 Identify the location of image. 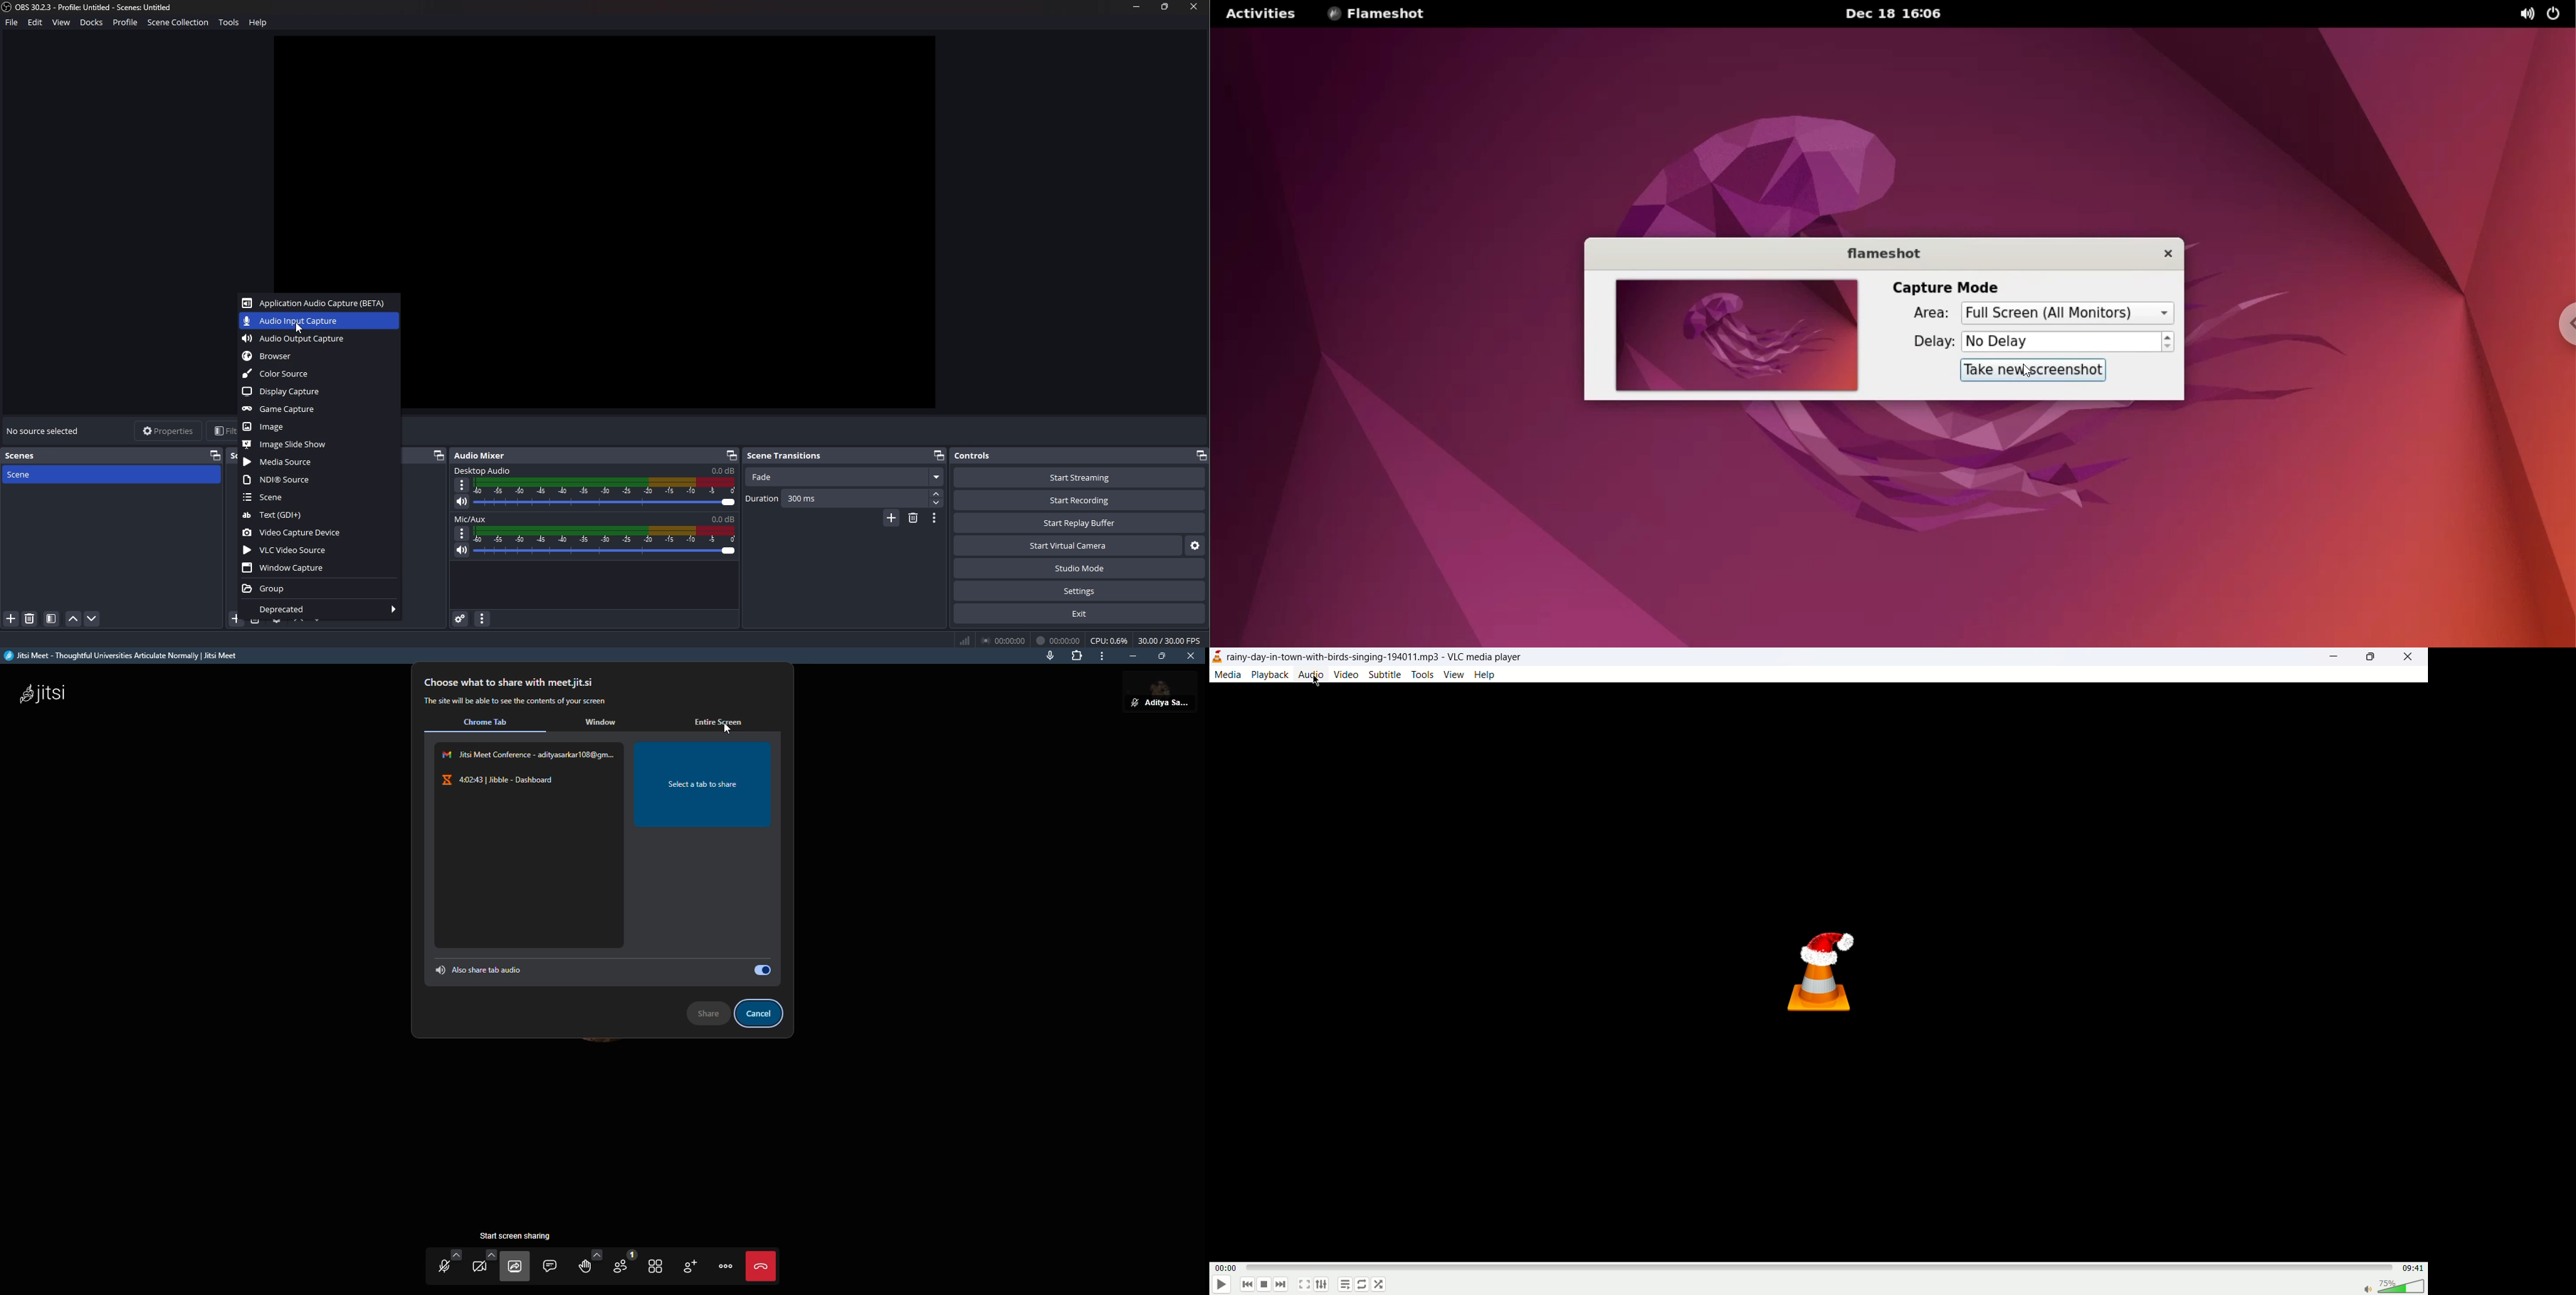
(316, 427).